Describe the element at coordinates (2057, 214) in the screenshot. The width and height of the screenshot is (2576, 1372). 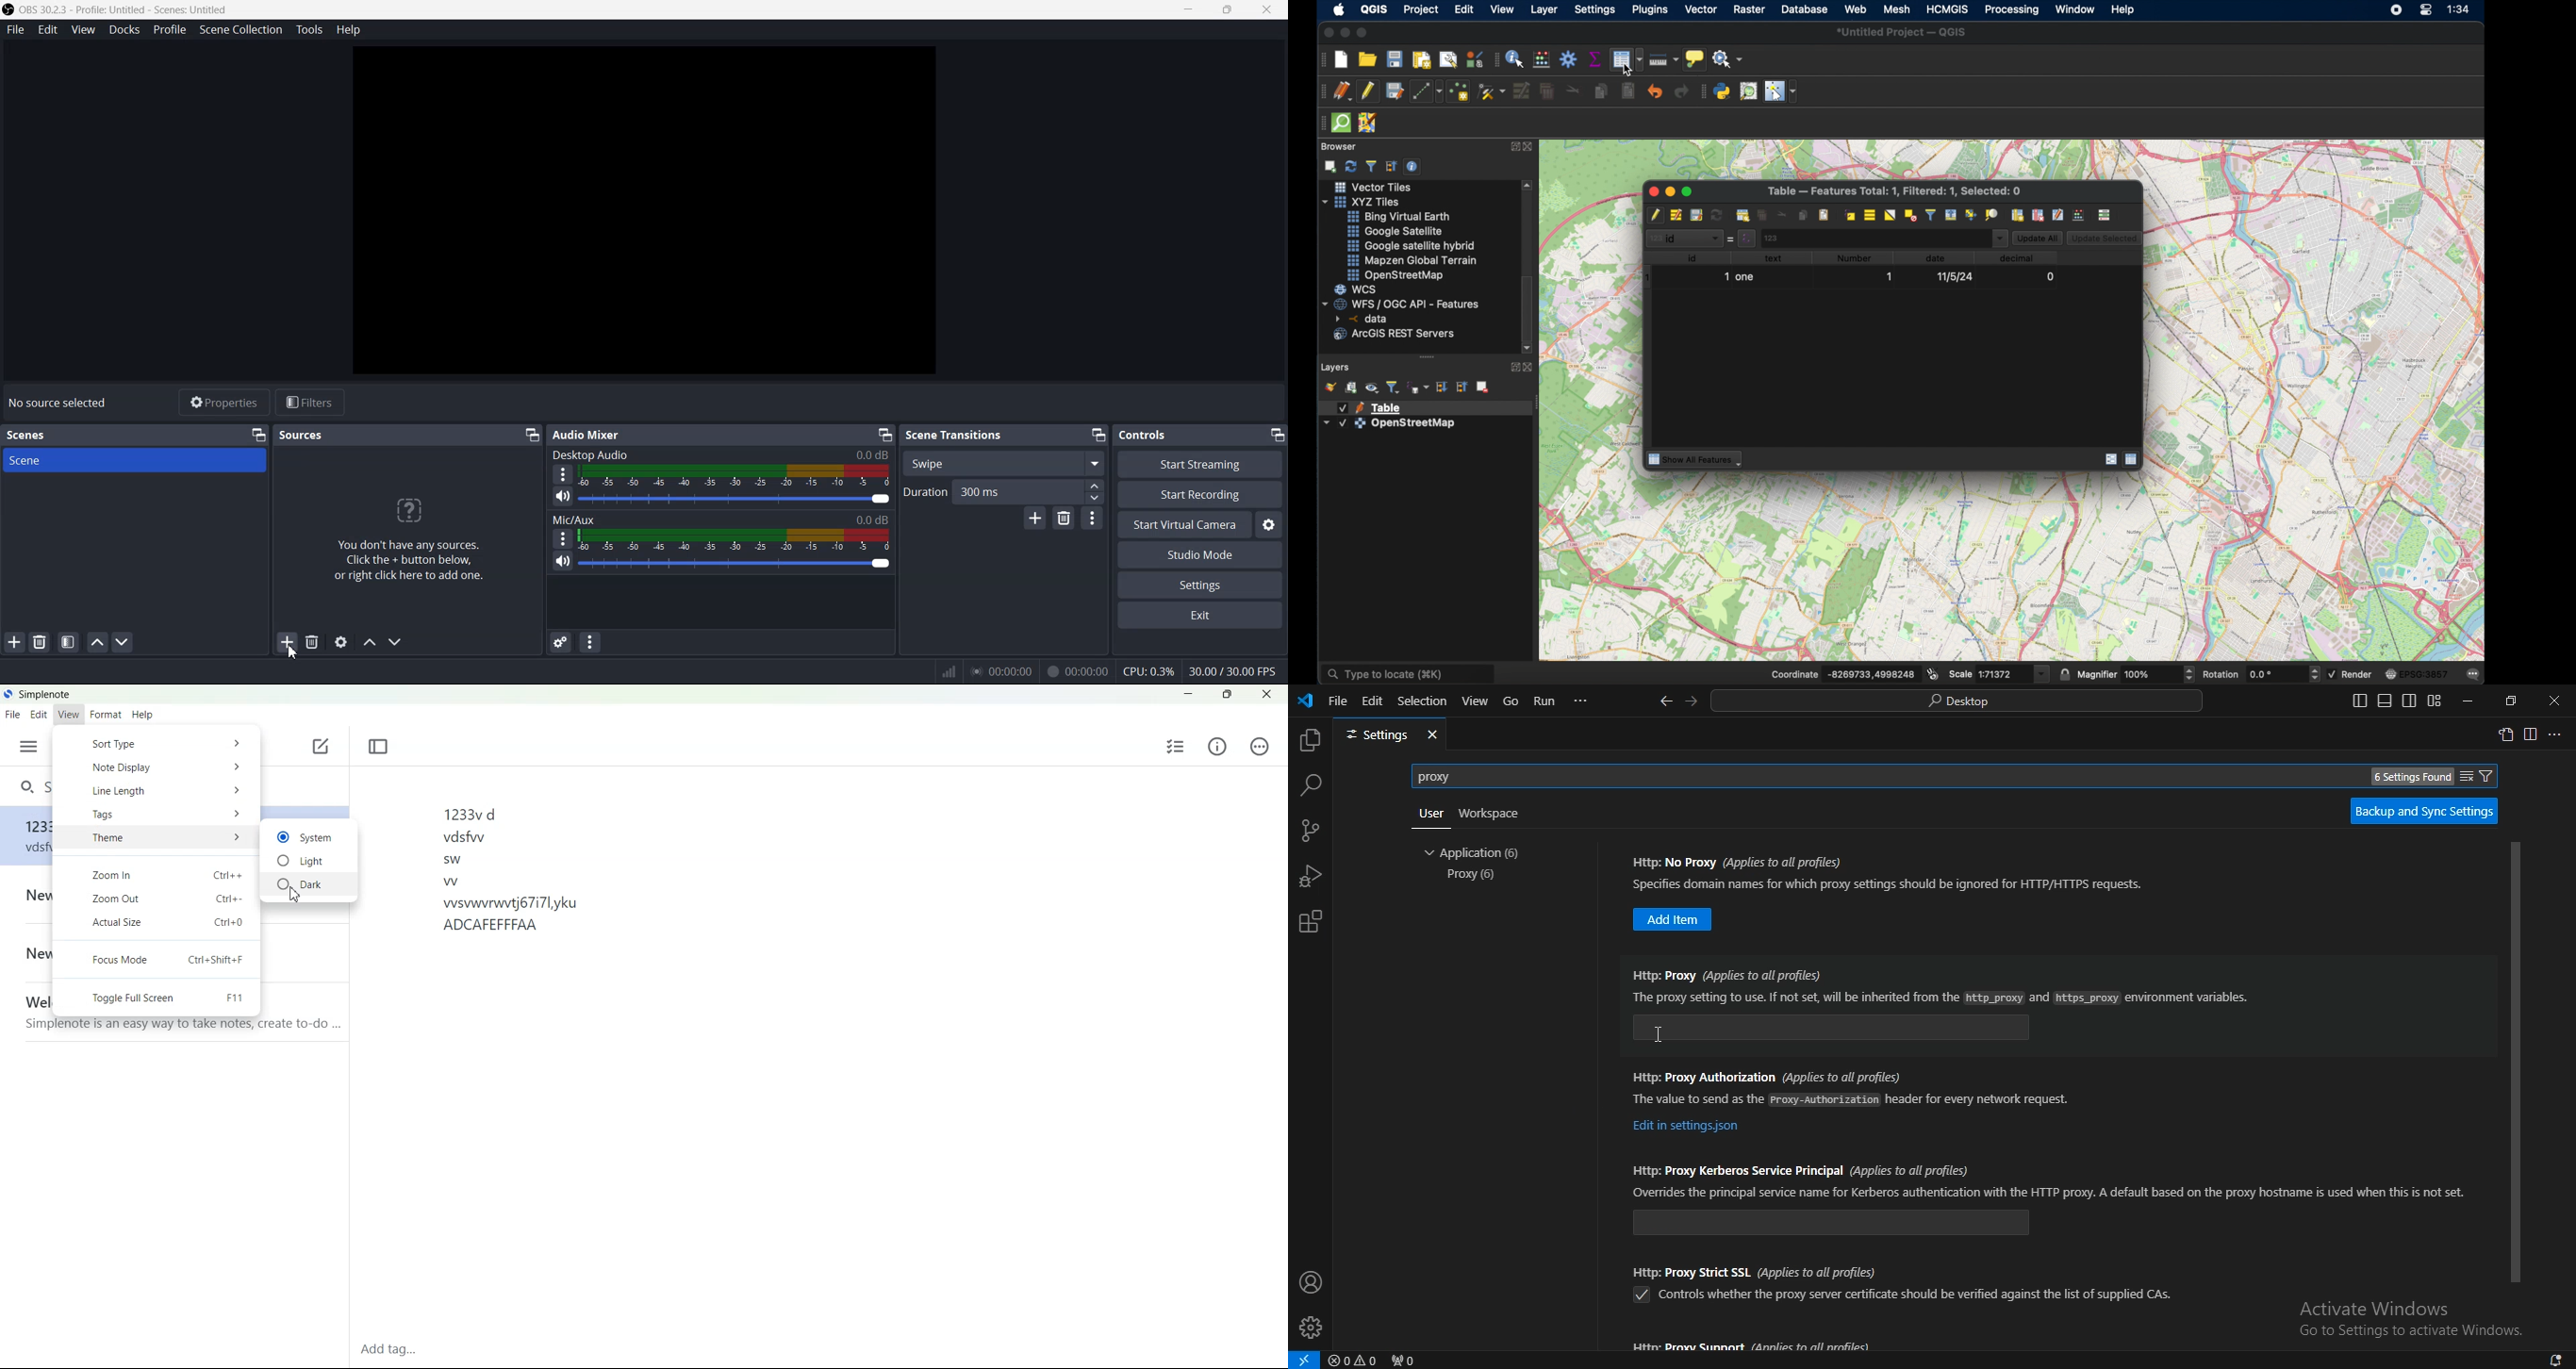
I see `organize columns` at that location.